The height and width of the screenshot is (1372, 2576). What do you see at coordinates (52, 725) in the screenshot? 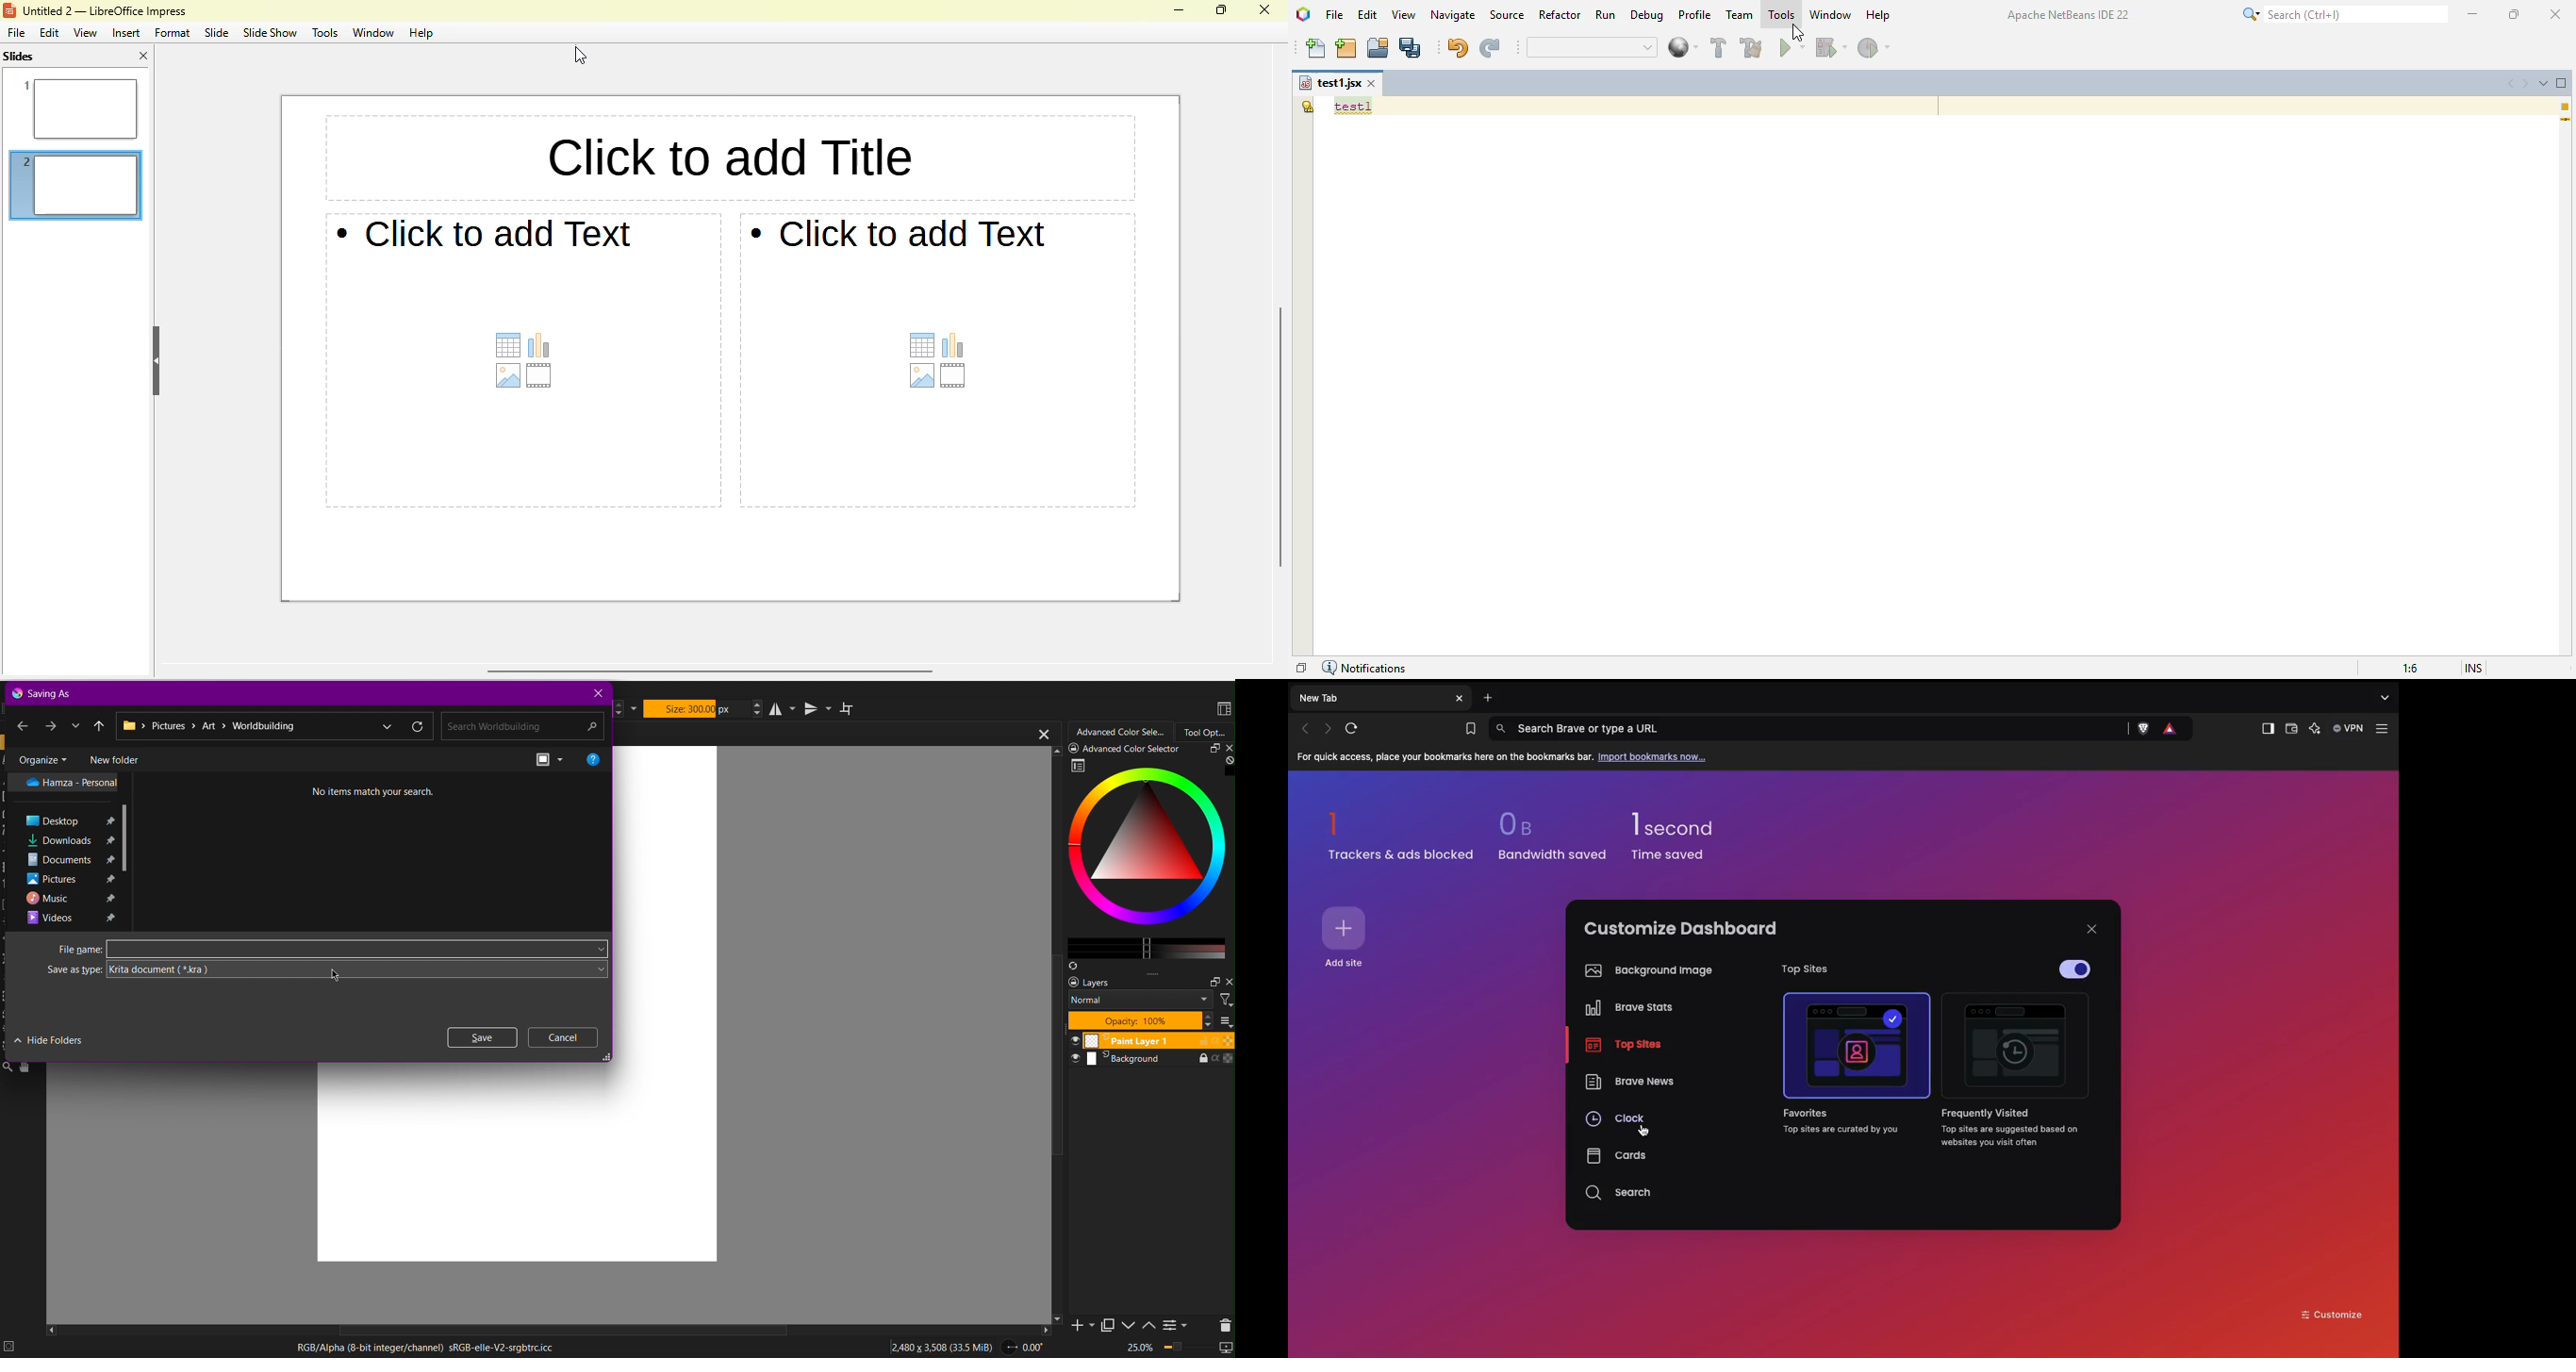
I see `Next` at bounding box center [52, 725].